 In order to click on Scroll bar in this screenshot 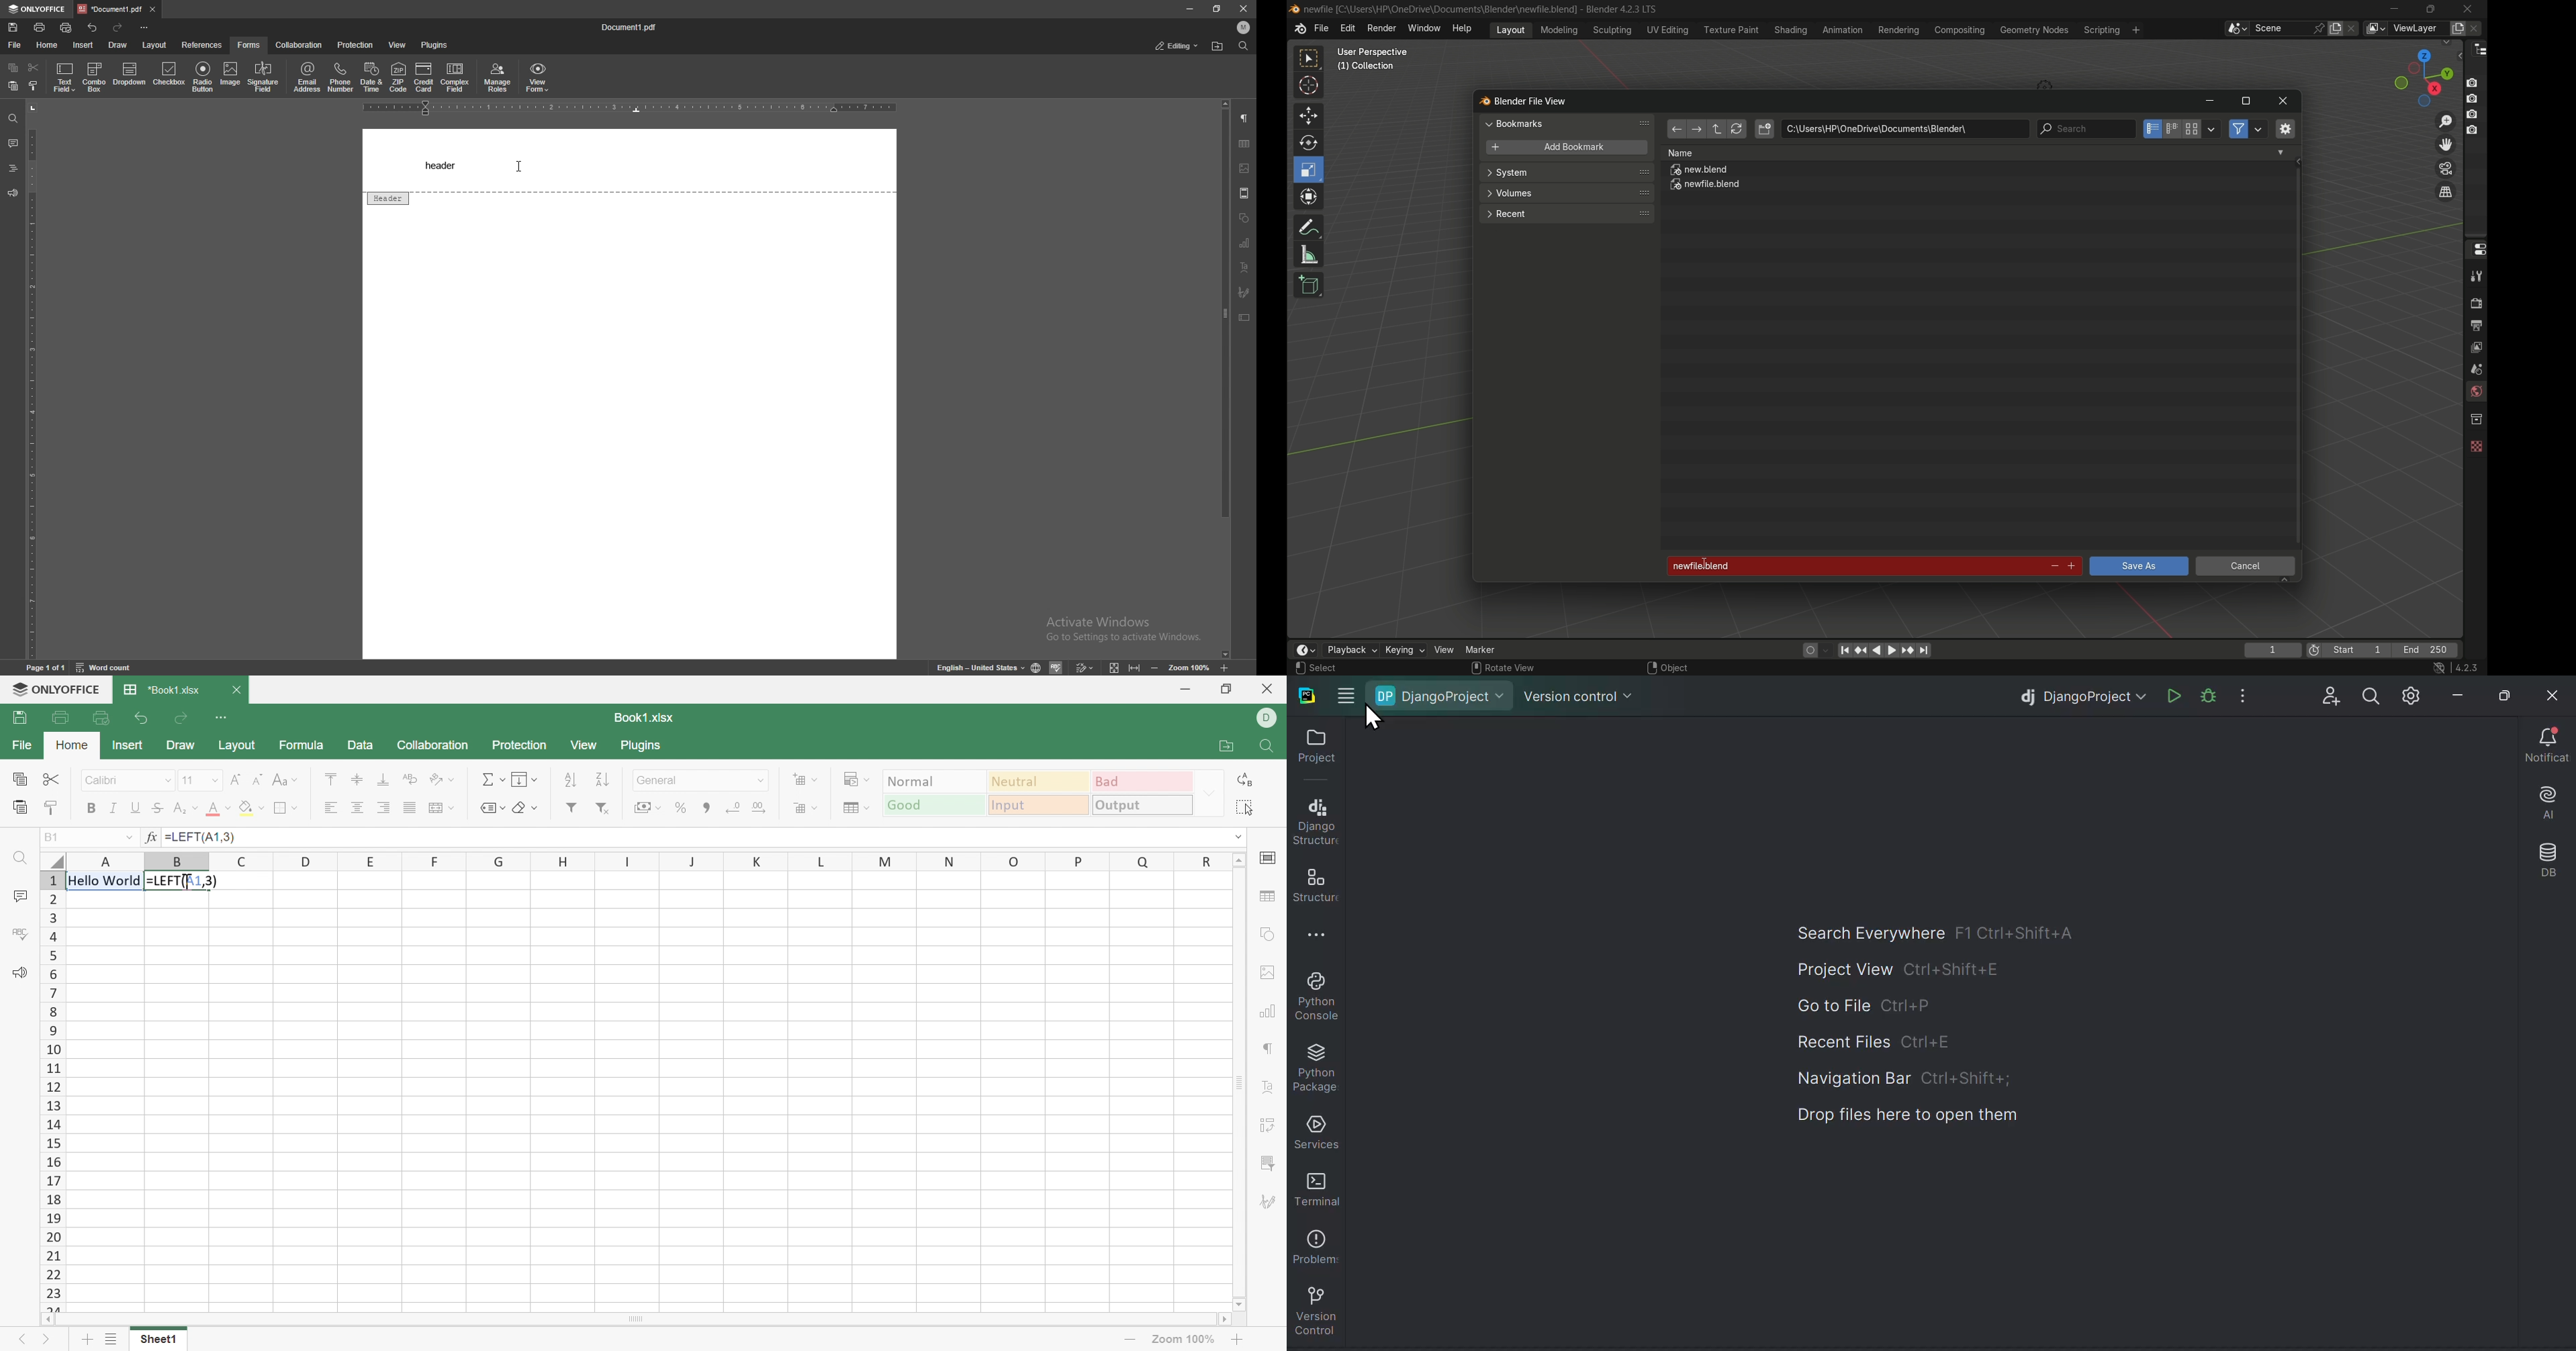, I will do `click(1241, 1082)`.